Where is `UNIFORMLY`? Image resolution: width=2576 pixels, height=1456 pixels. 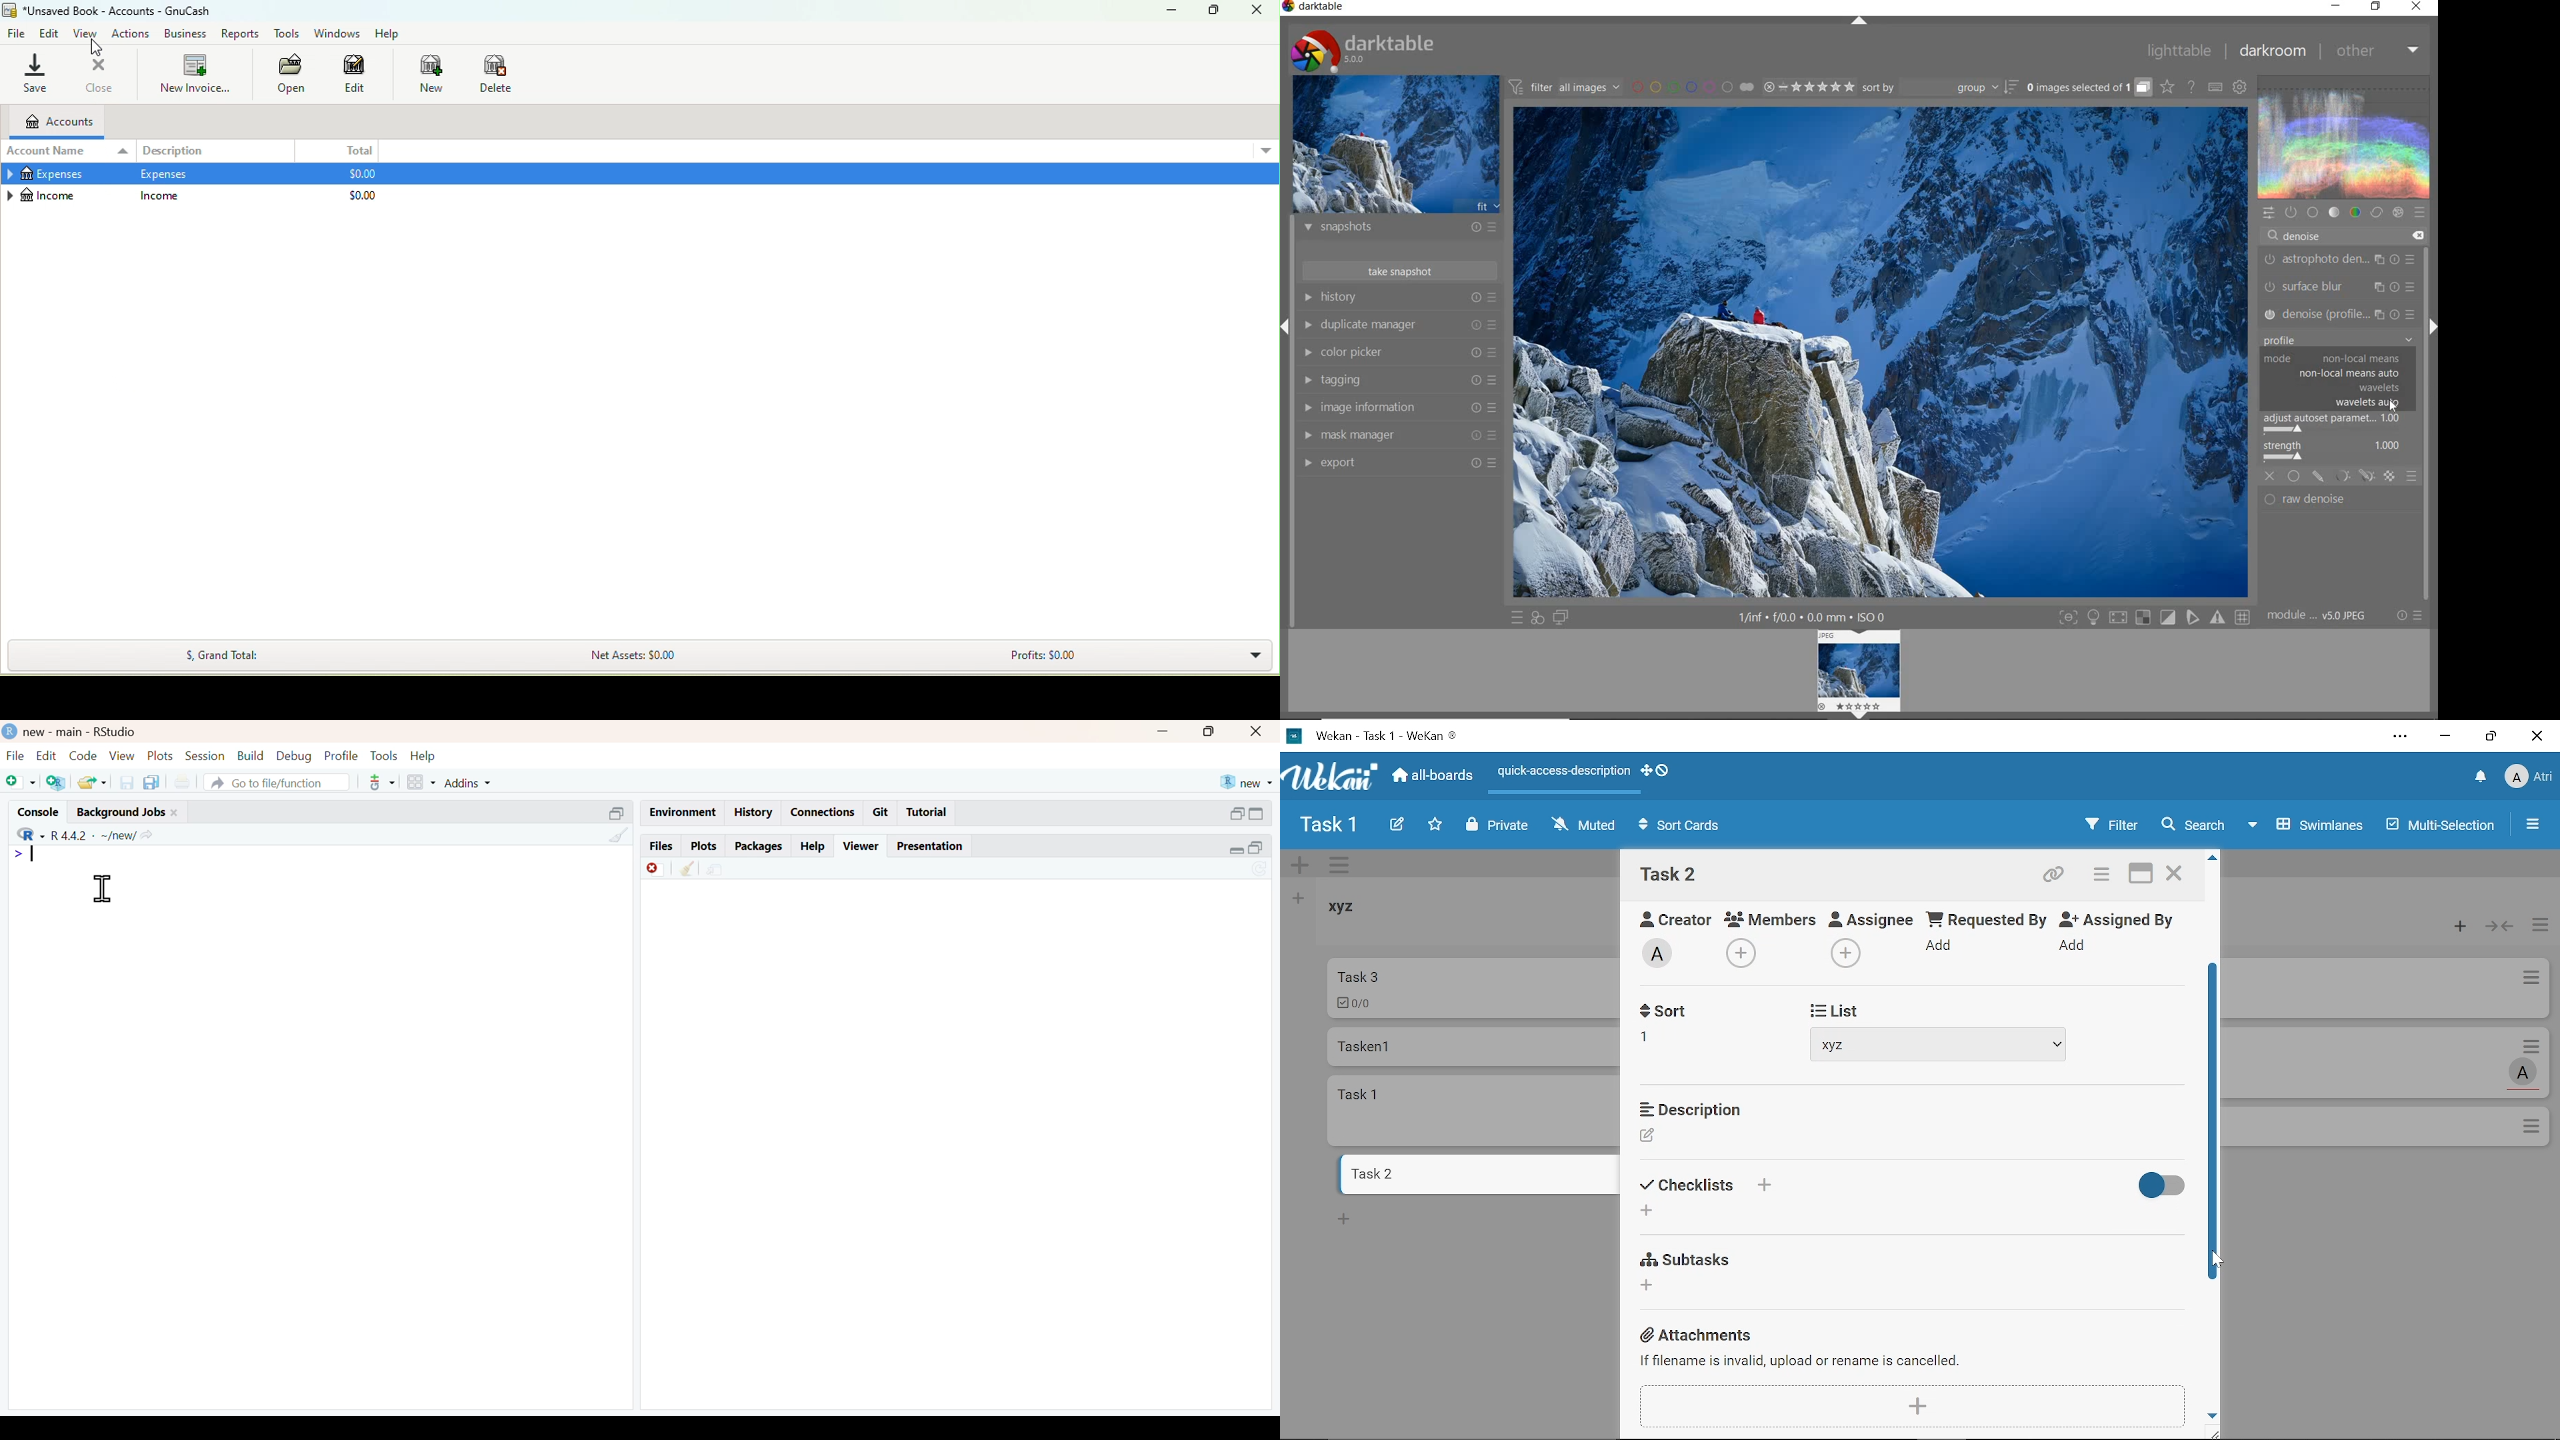
UNIFORMLY is located at coordinates (2294, 477).